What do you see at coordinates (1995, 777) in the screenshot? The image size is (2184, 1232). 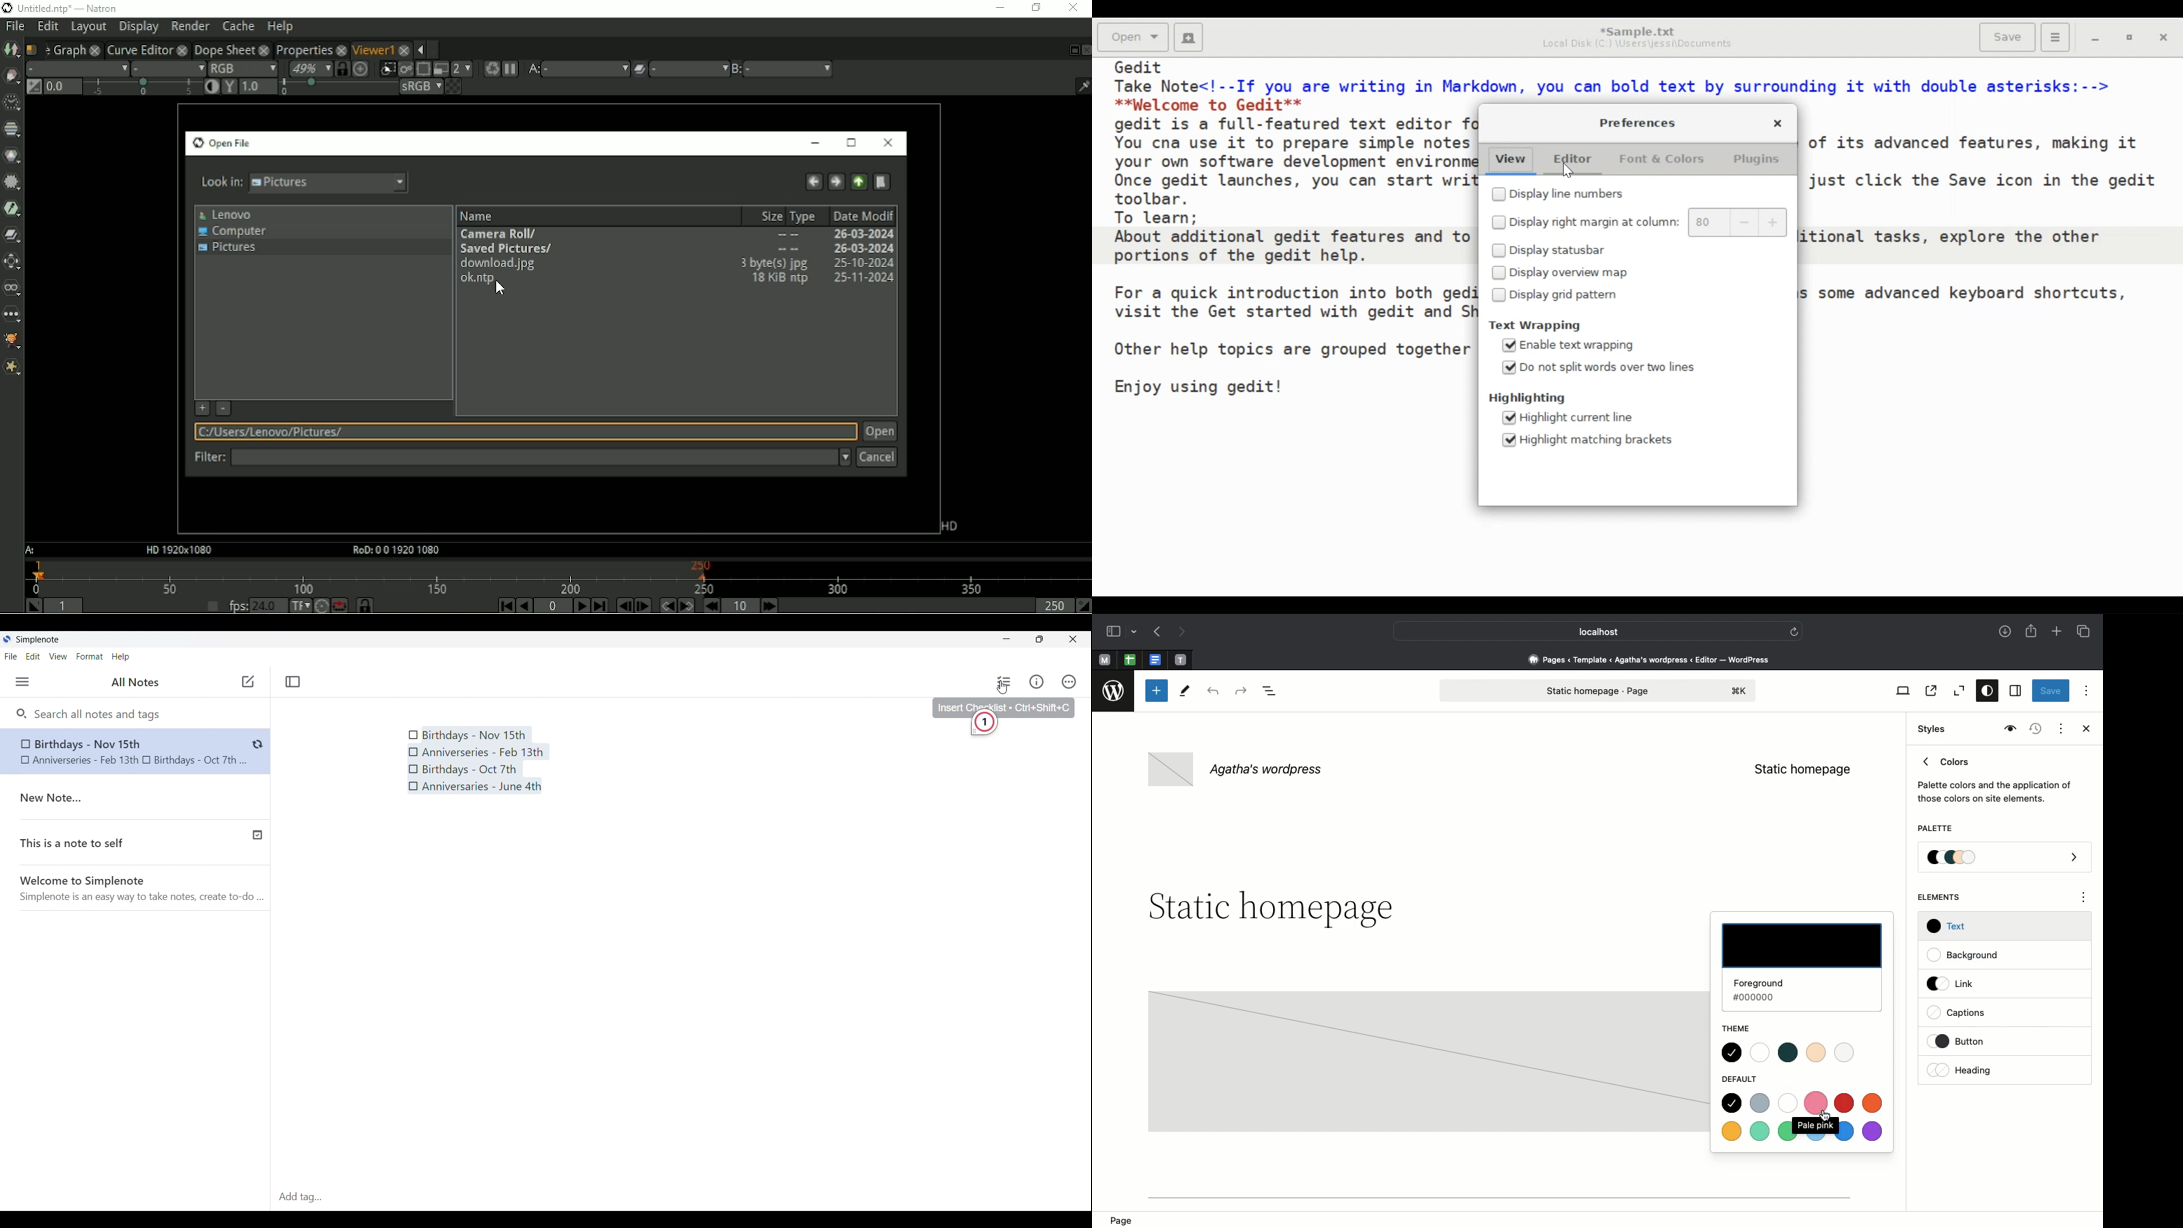 I see `Colors` at bounding box center [1995, 777].